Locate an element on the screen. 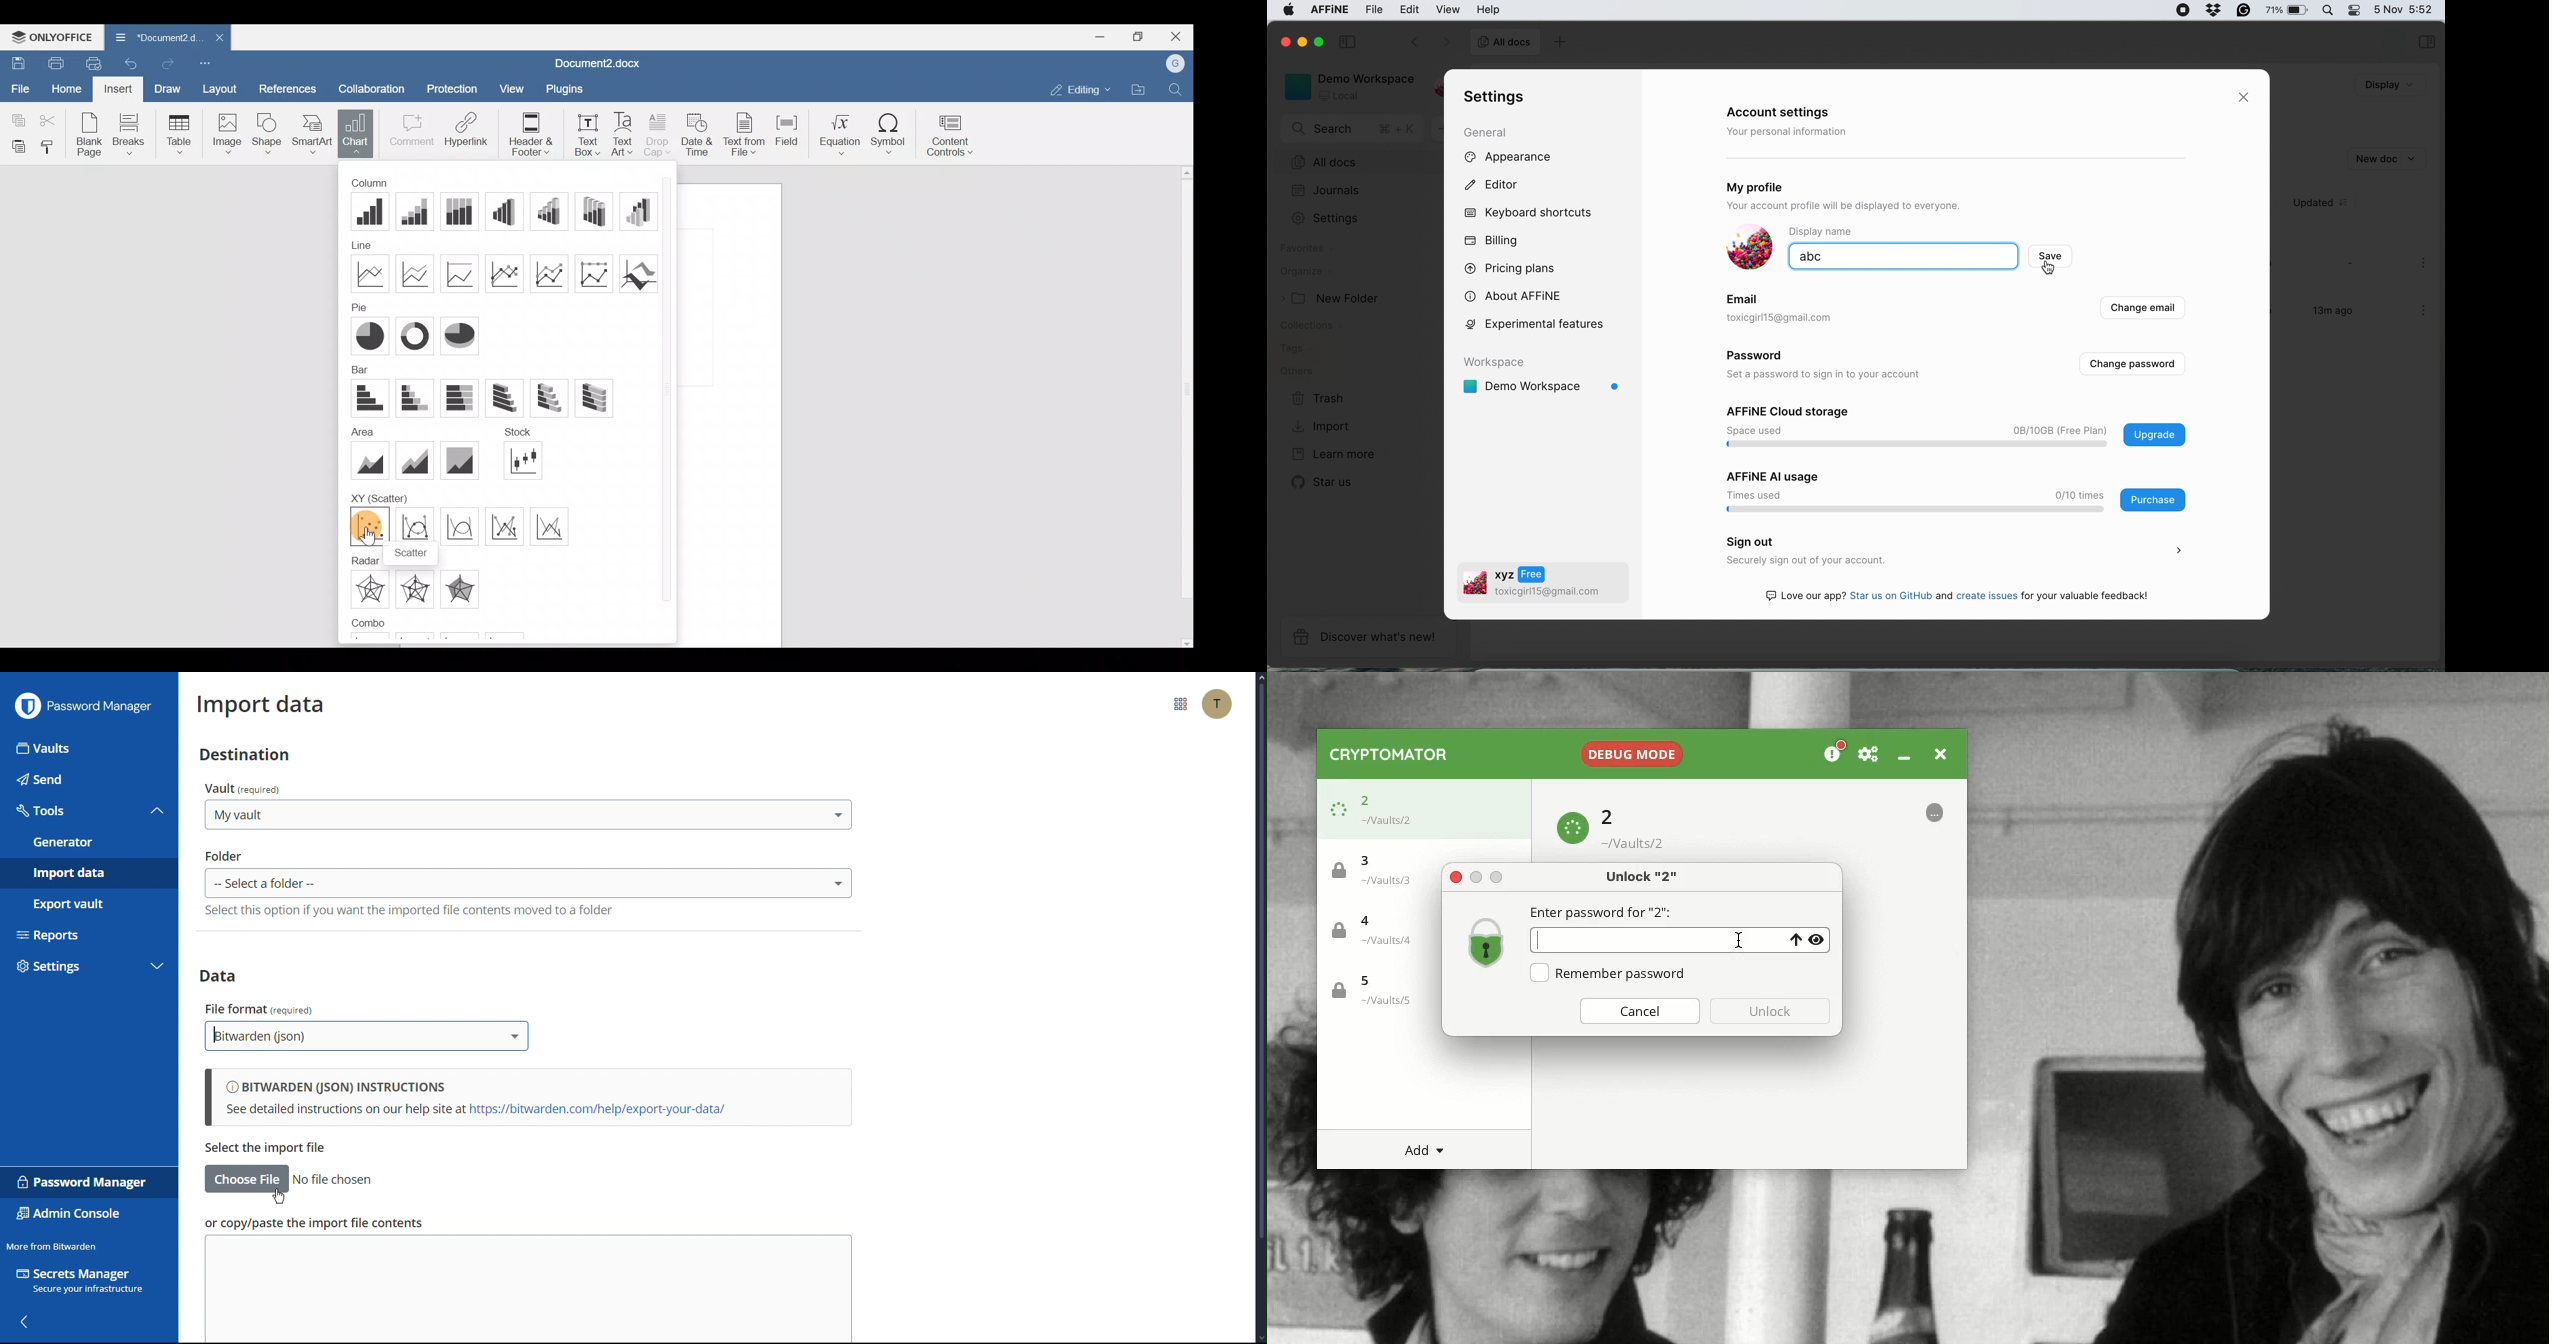  Undo is located at coordinates (133, 62).